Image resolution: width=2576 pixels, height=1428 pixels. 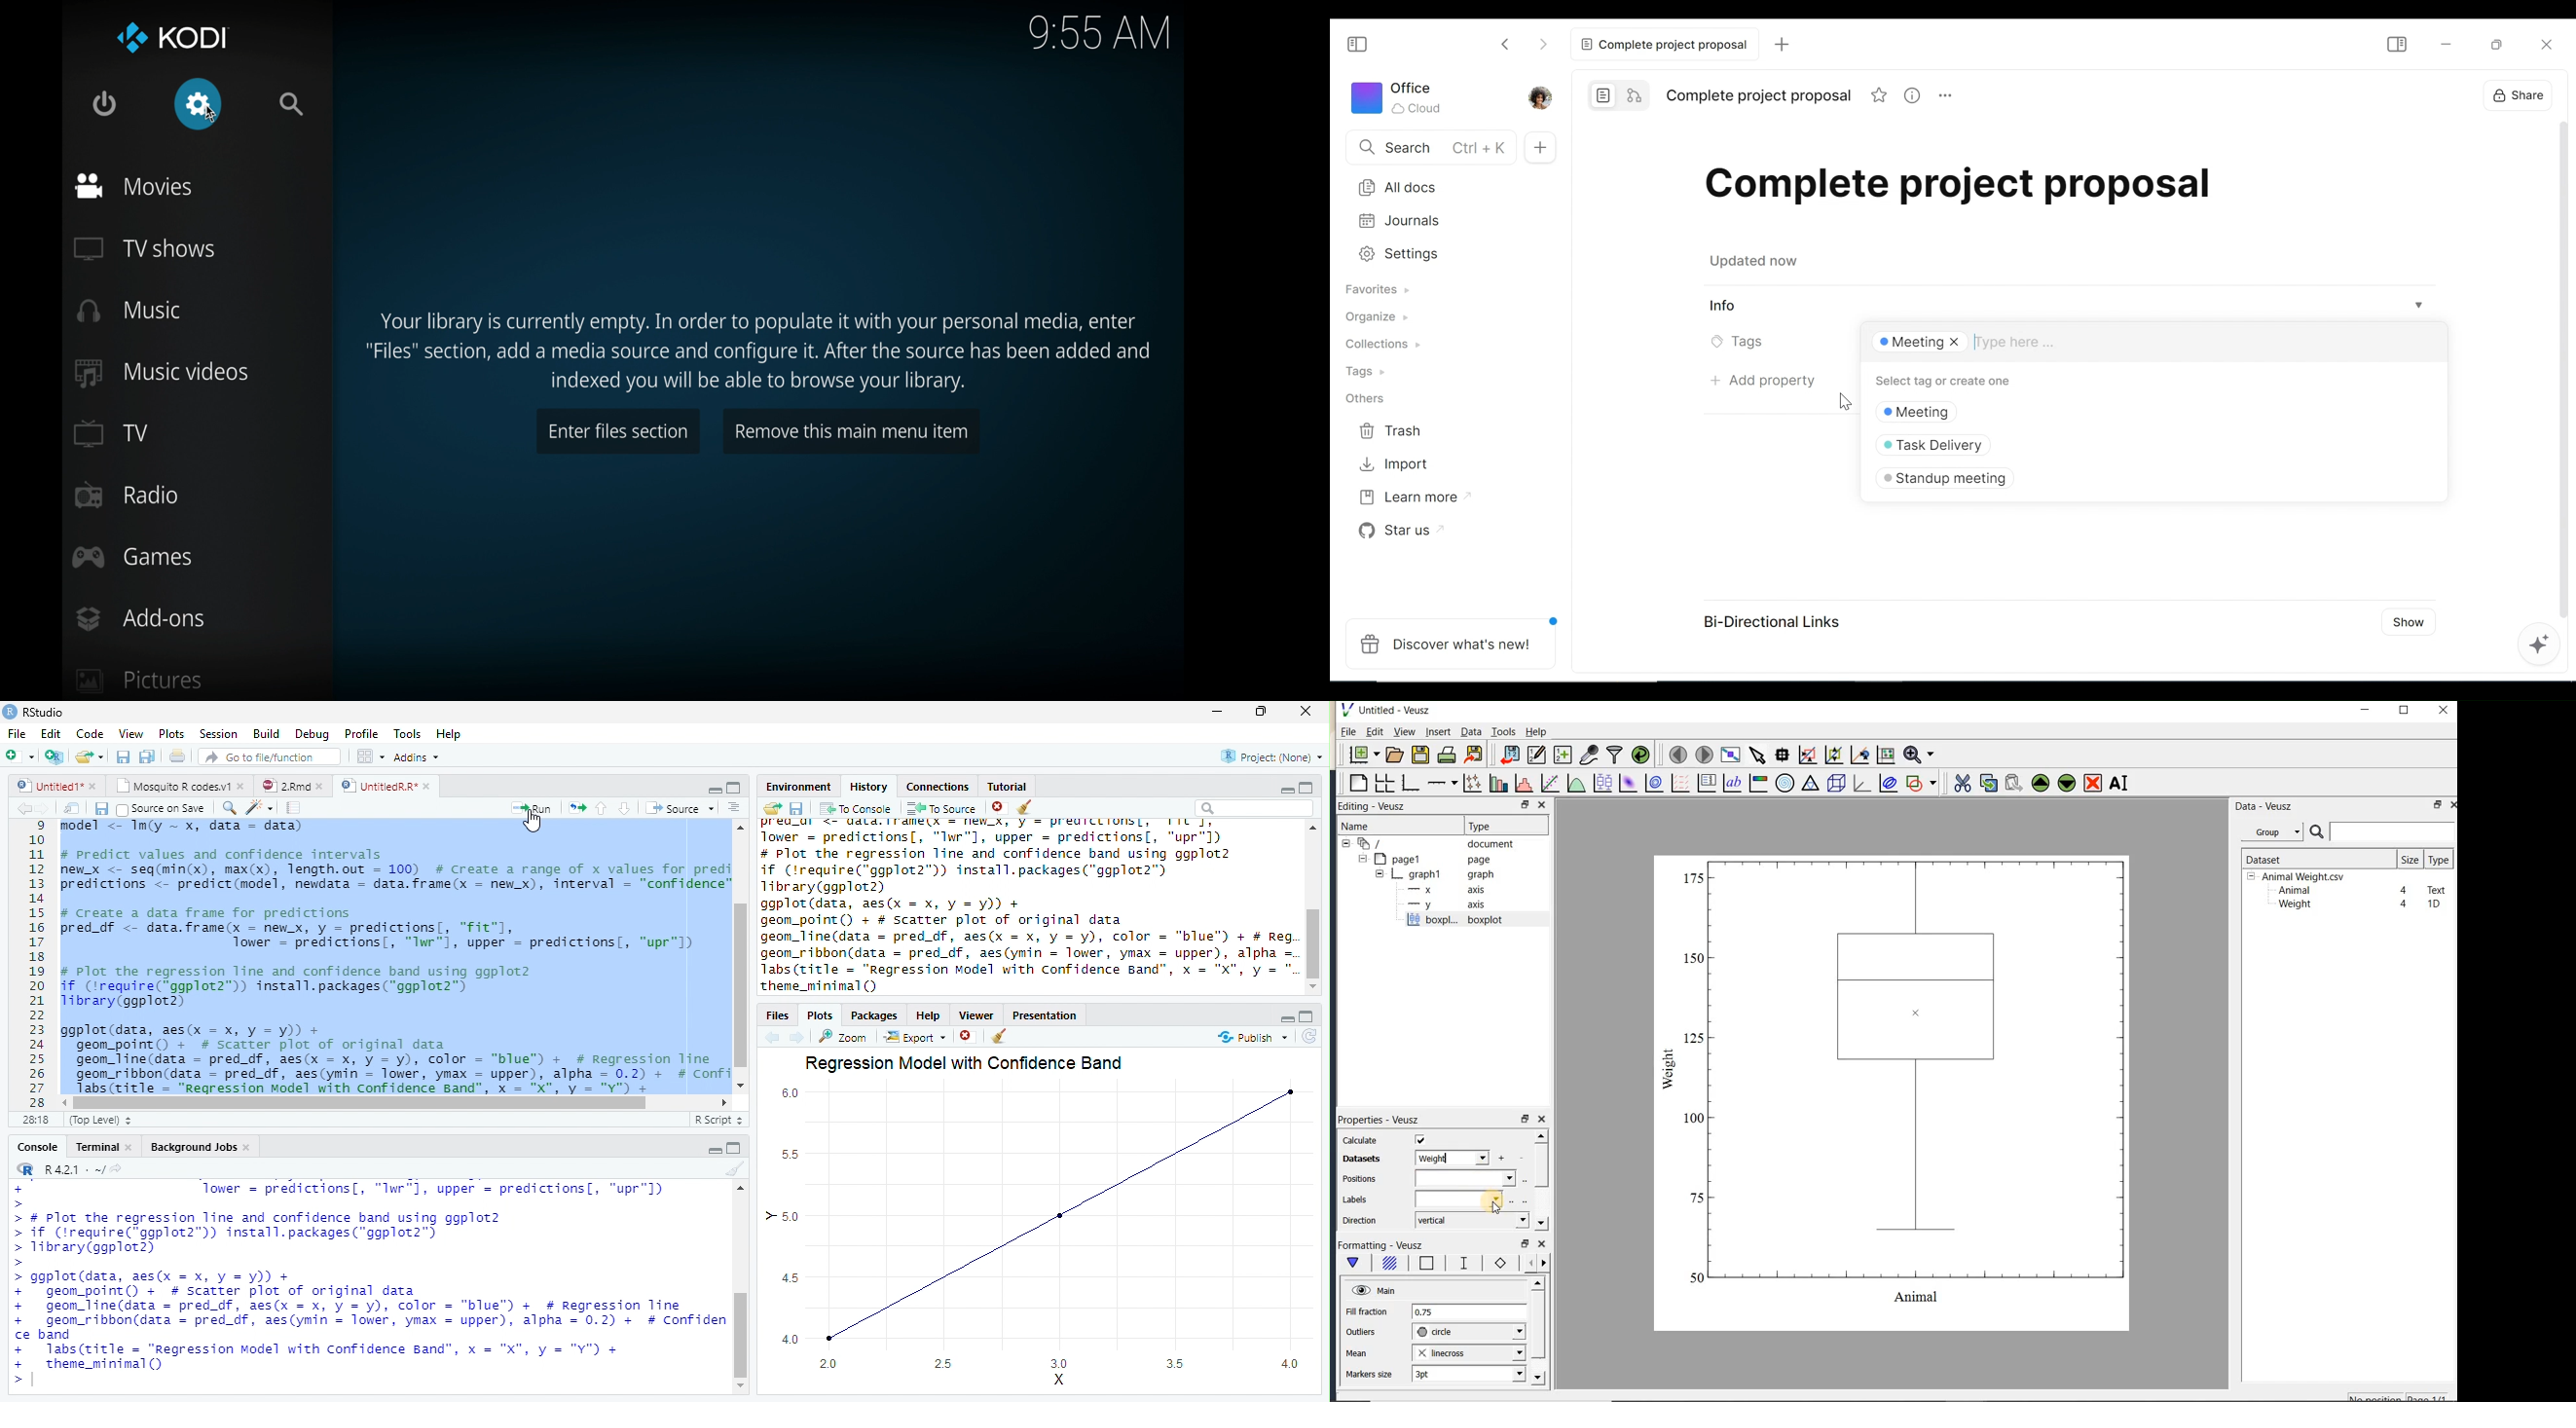 I want to click on datasets, so click(x=1358, y=1160).